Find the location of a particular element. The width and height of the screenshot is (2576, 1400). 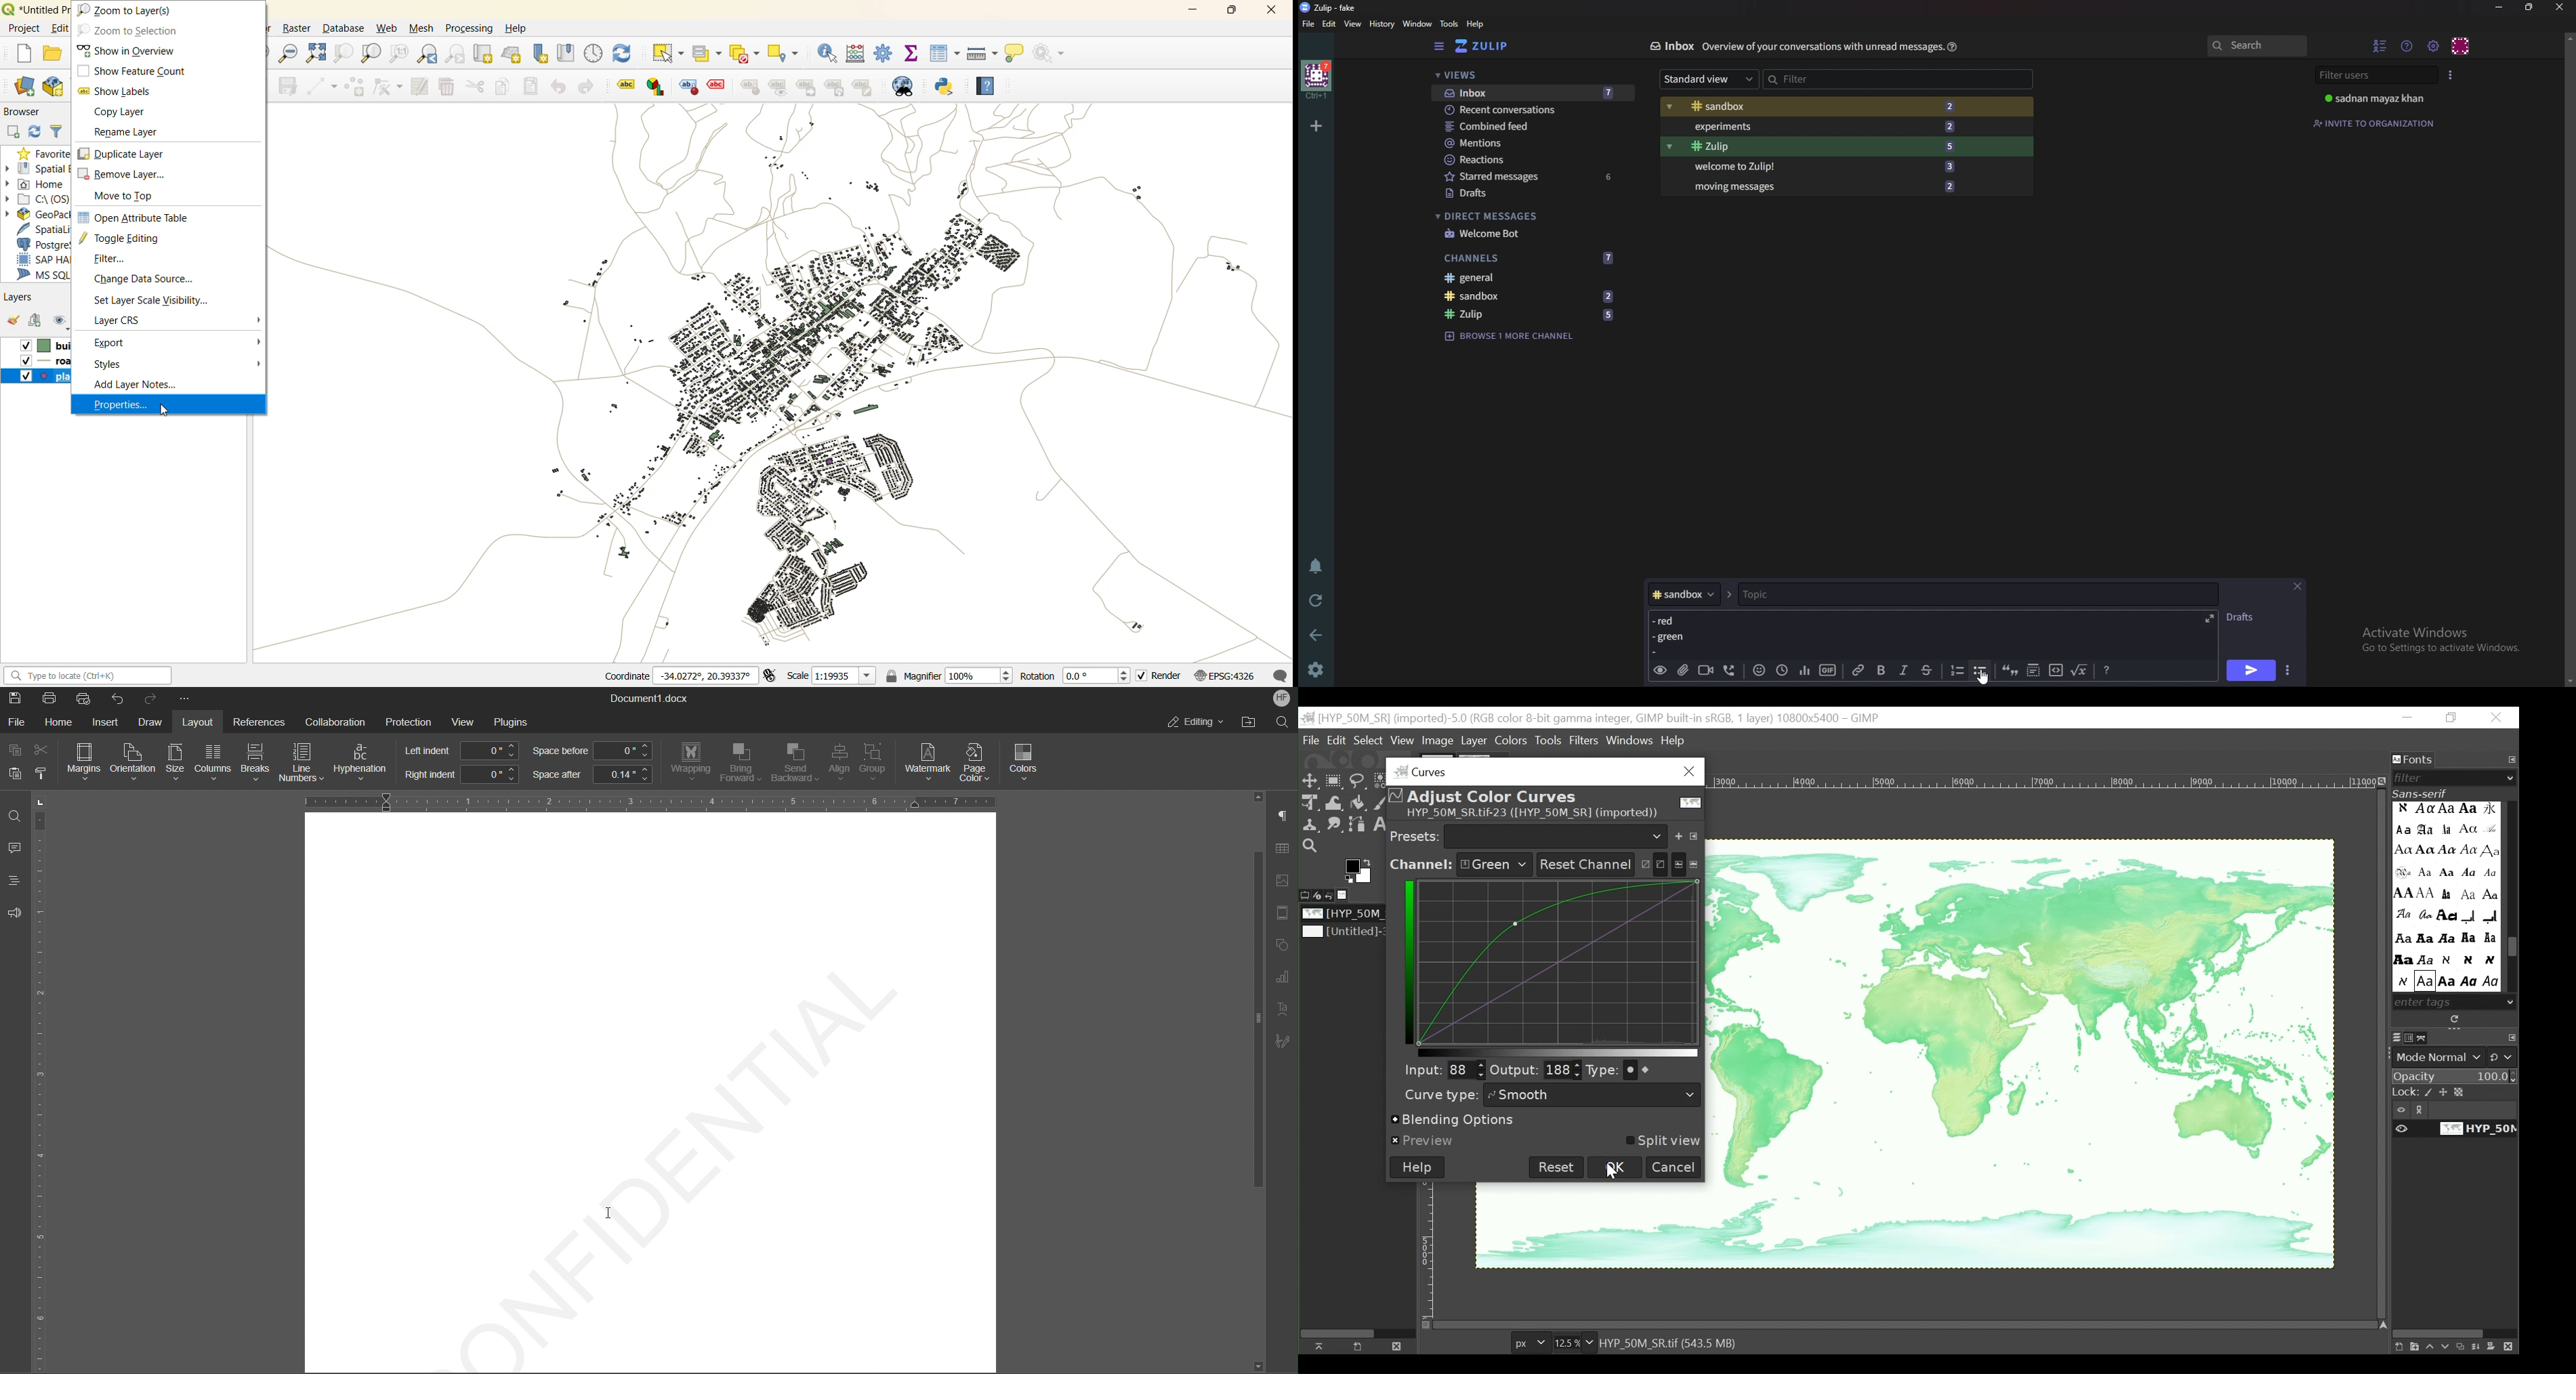

Cut is located at coordinates (43, 750).